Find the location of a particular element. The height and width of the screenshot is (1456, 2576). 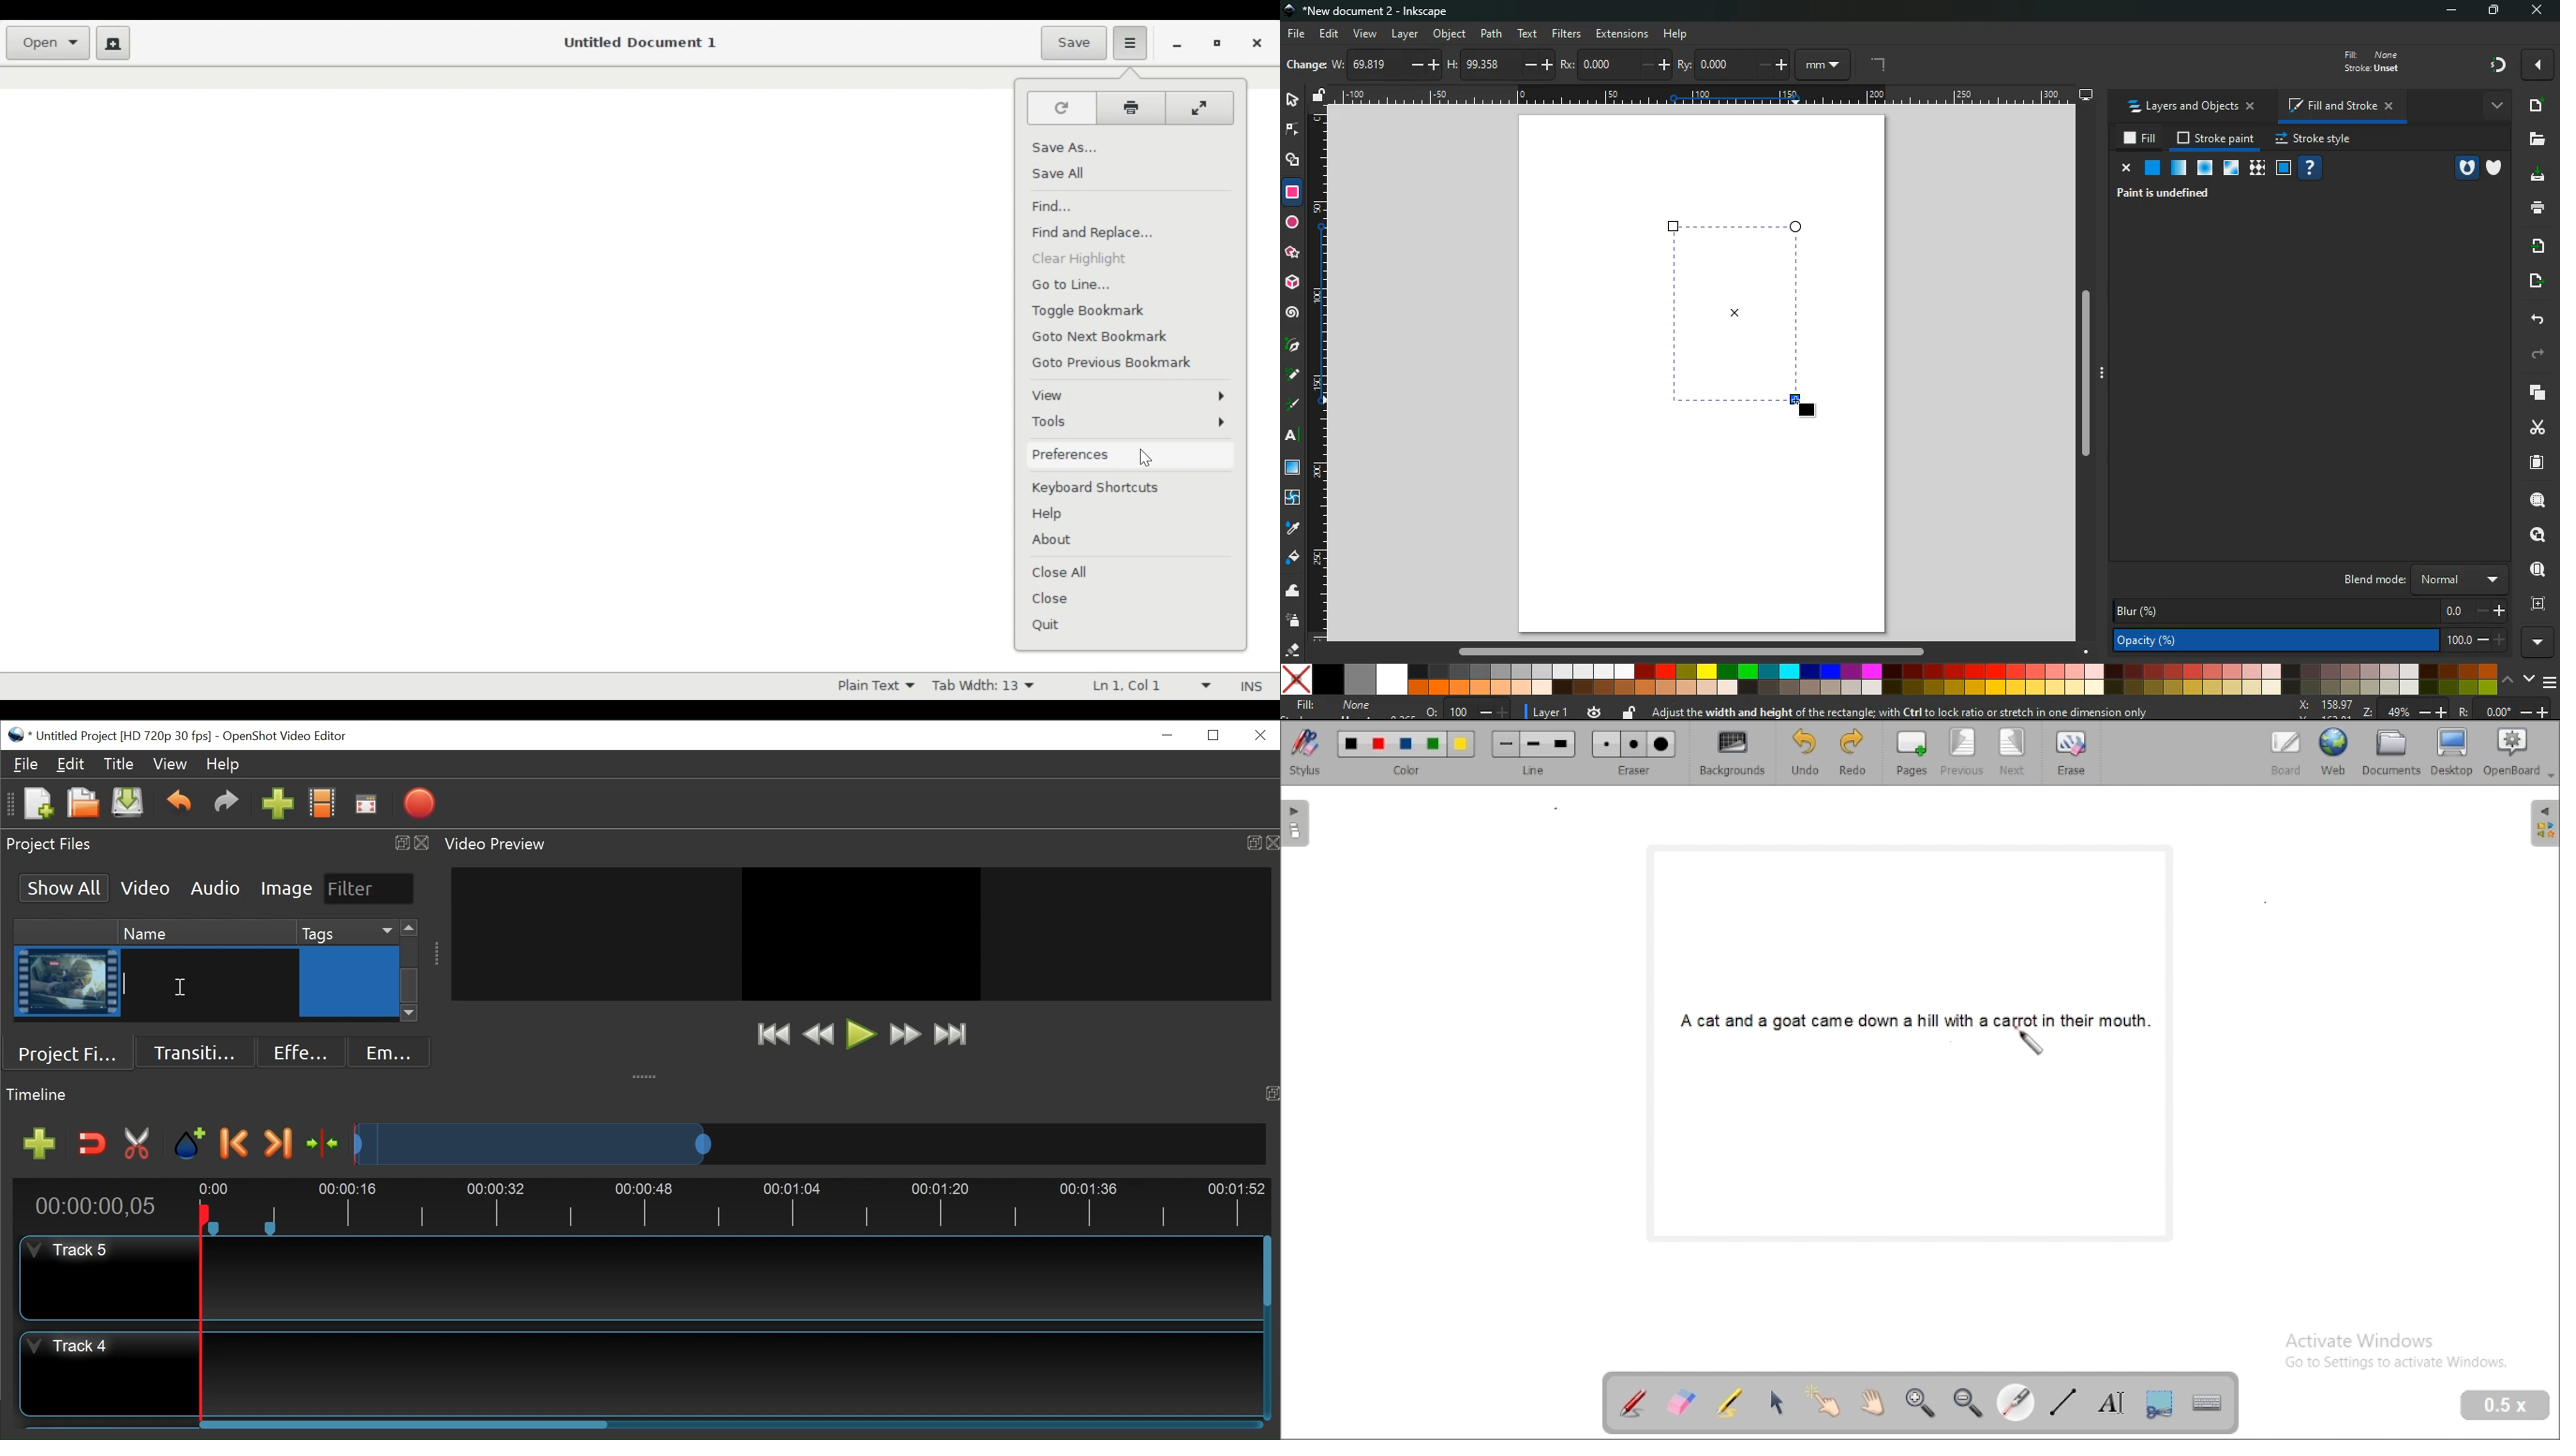

drop is located at coordinates (1292, 531).